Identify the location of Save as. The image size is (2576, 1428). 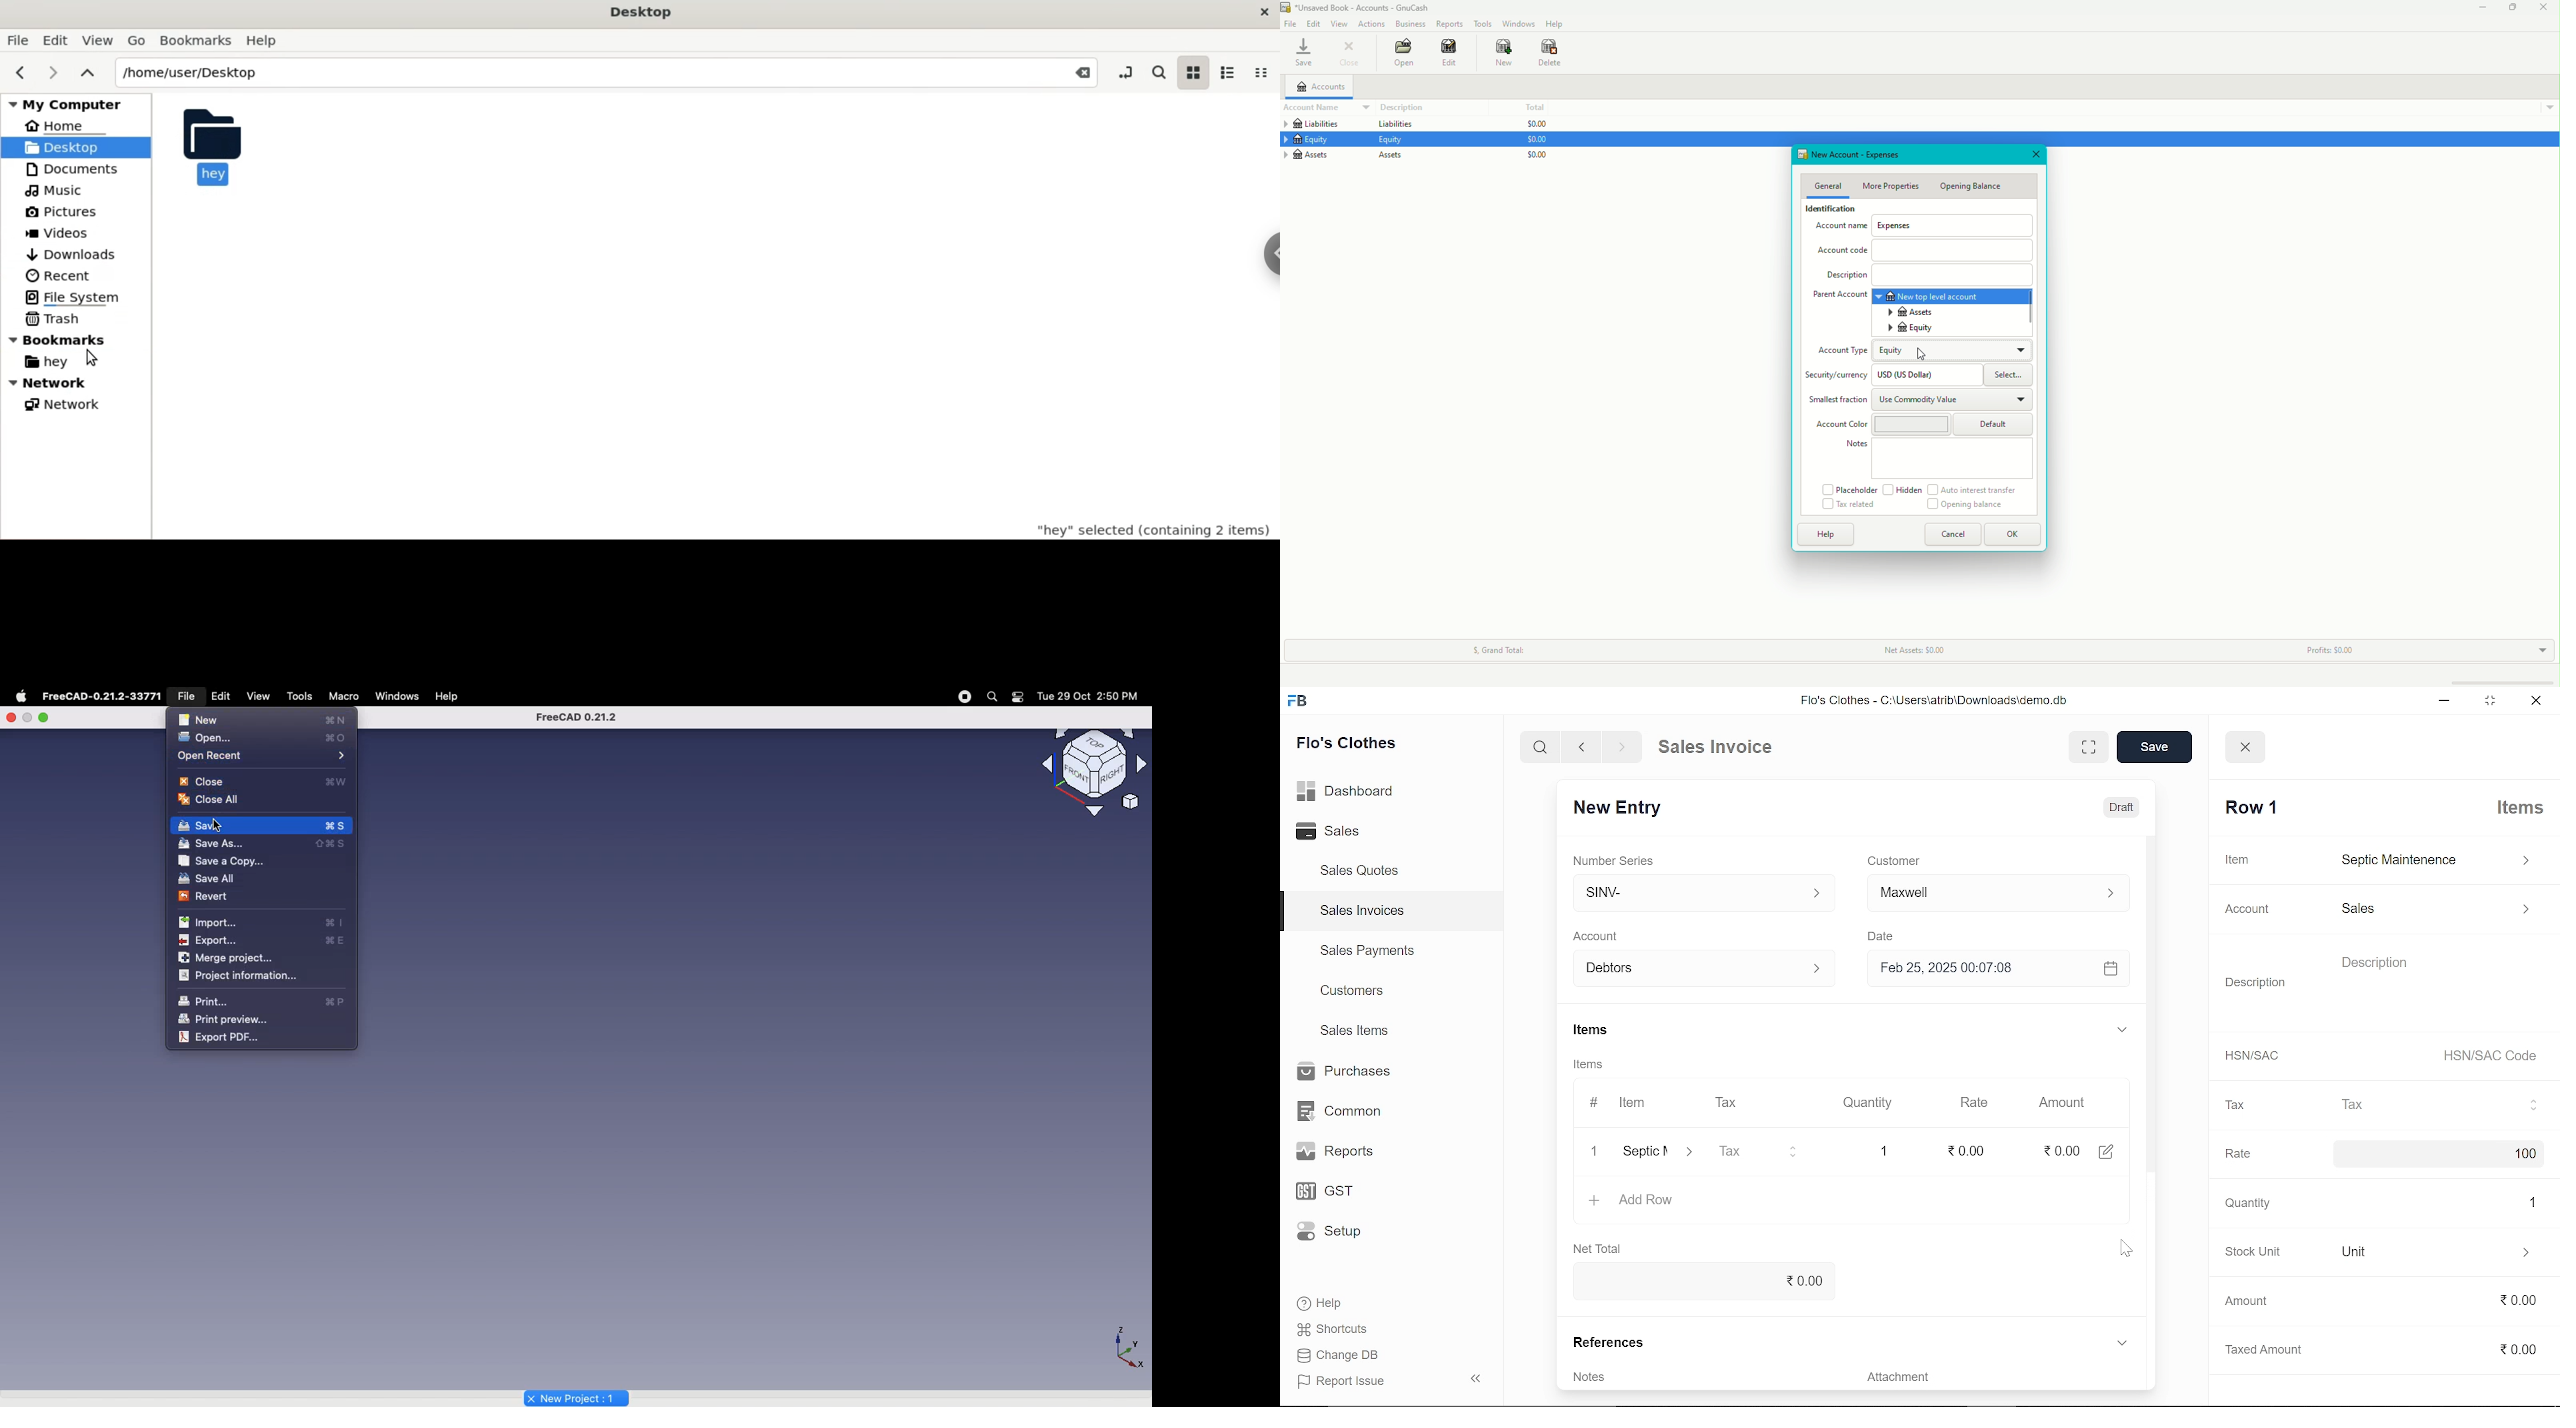
(265, 842).